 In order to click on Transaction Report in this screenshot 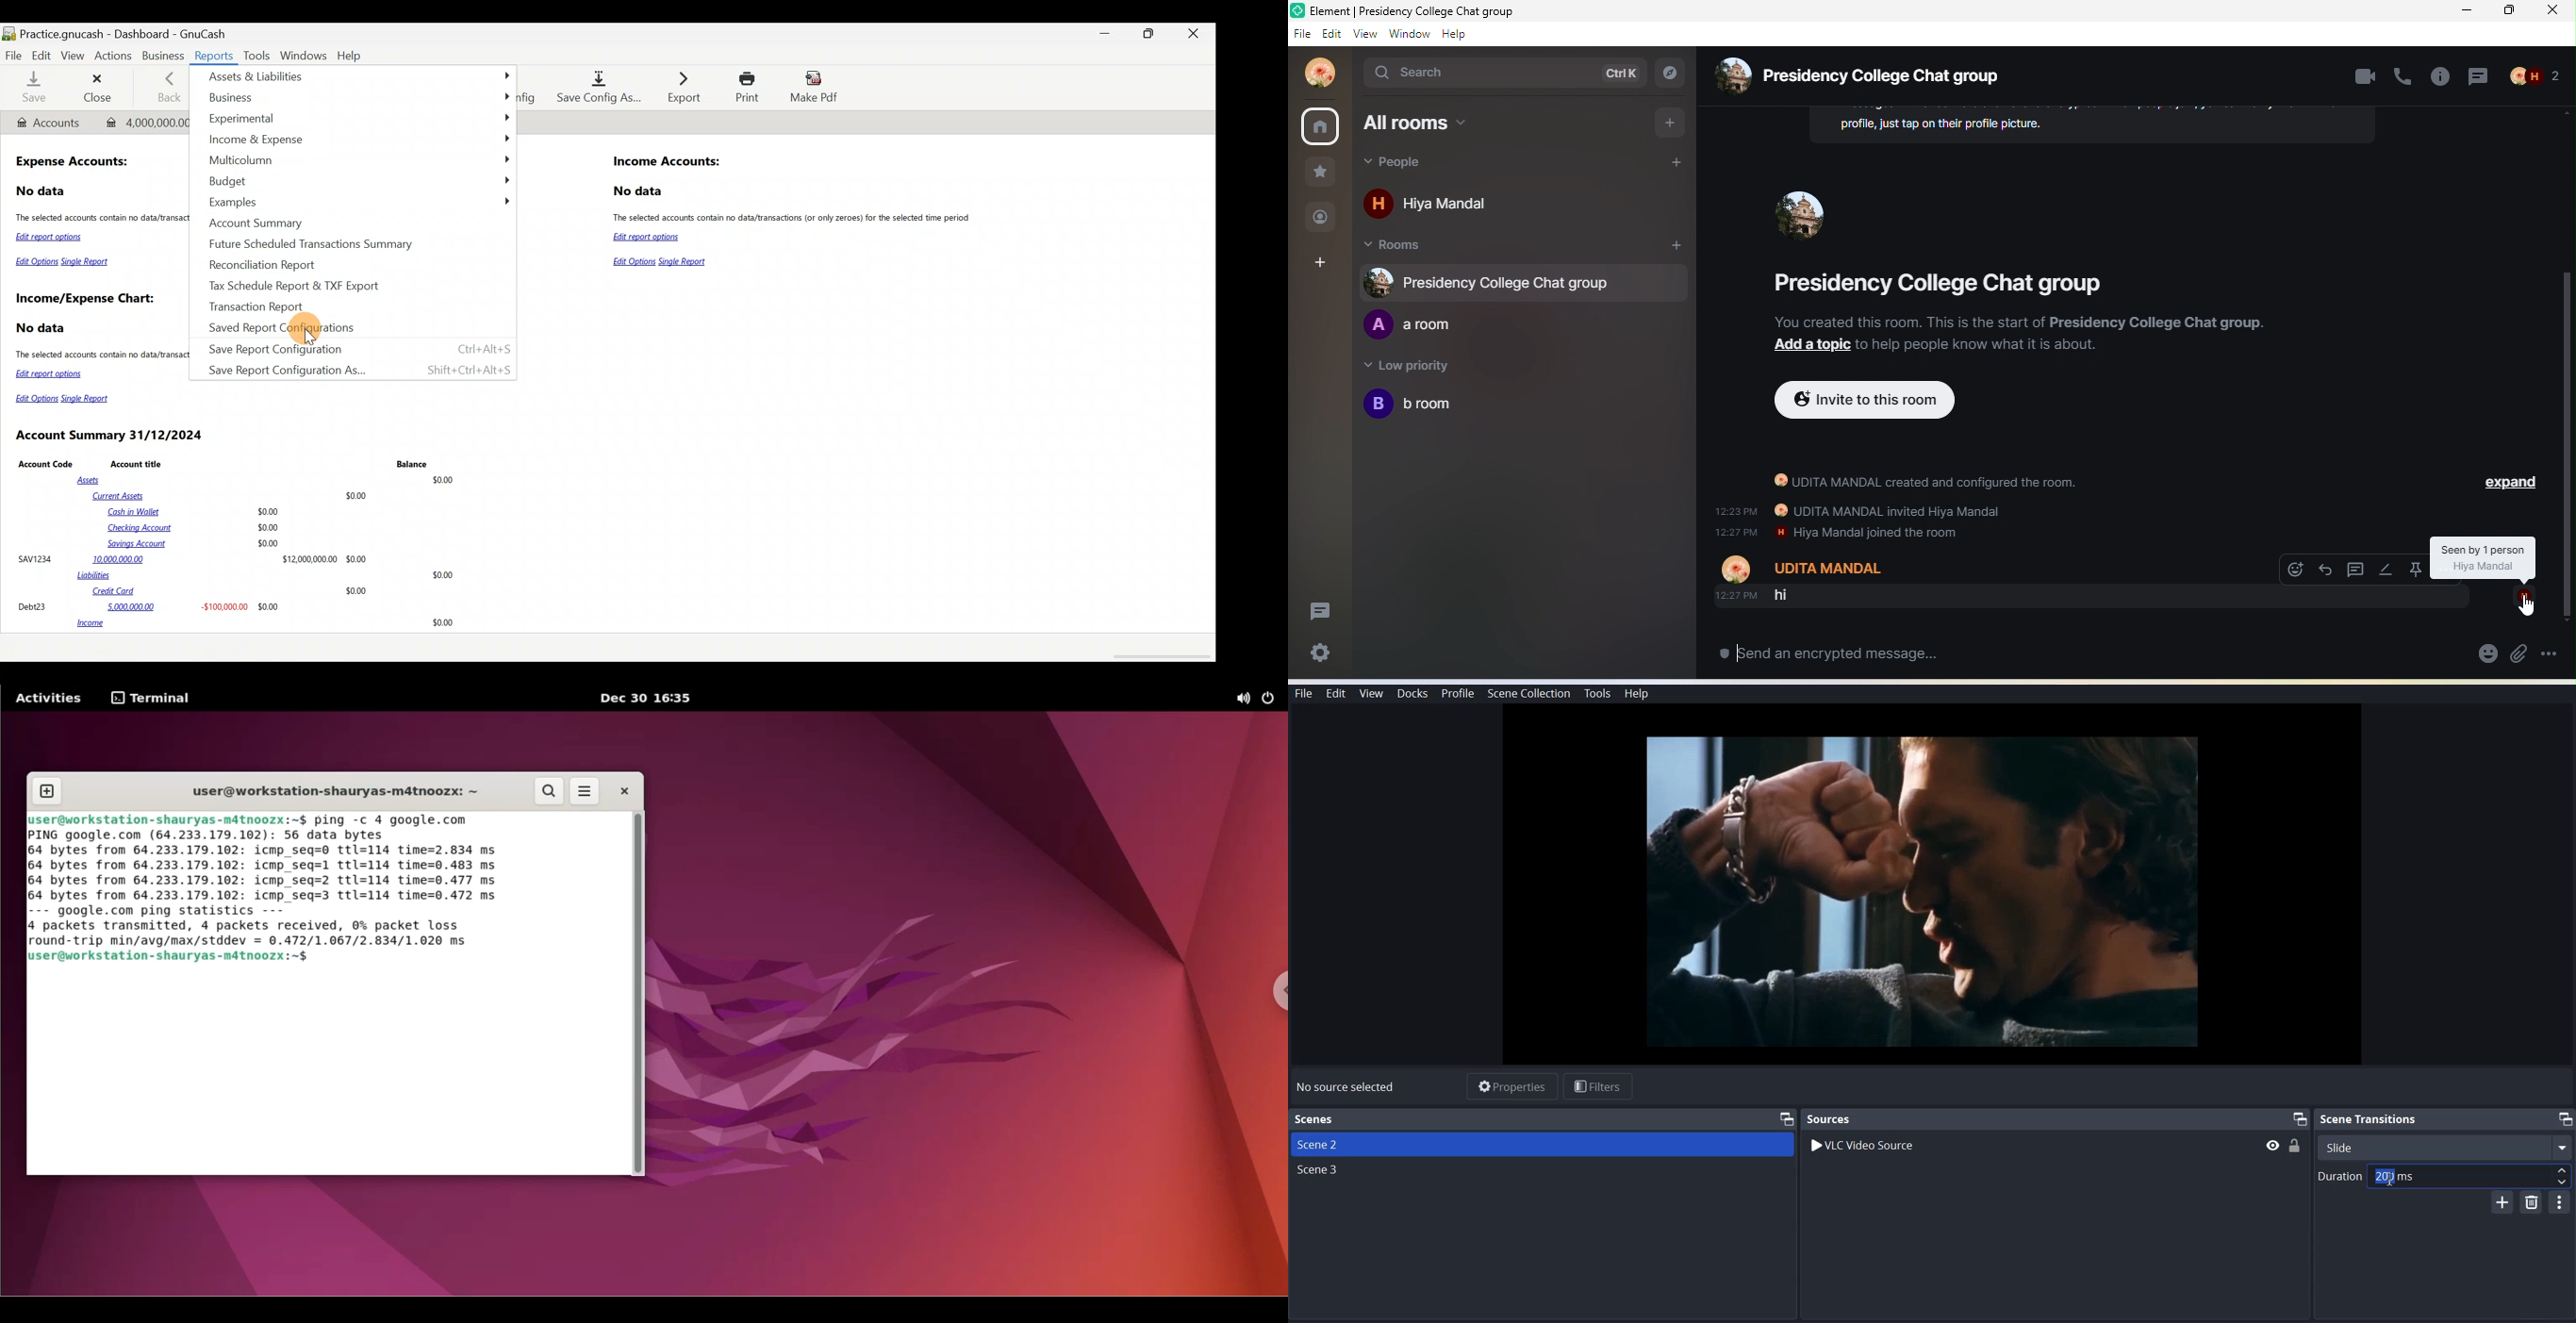, I will do `click(257, 307)`.